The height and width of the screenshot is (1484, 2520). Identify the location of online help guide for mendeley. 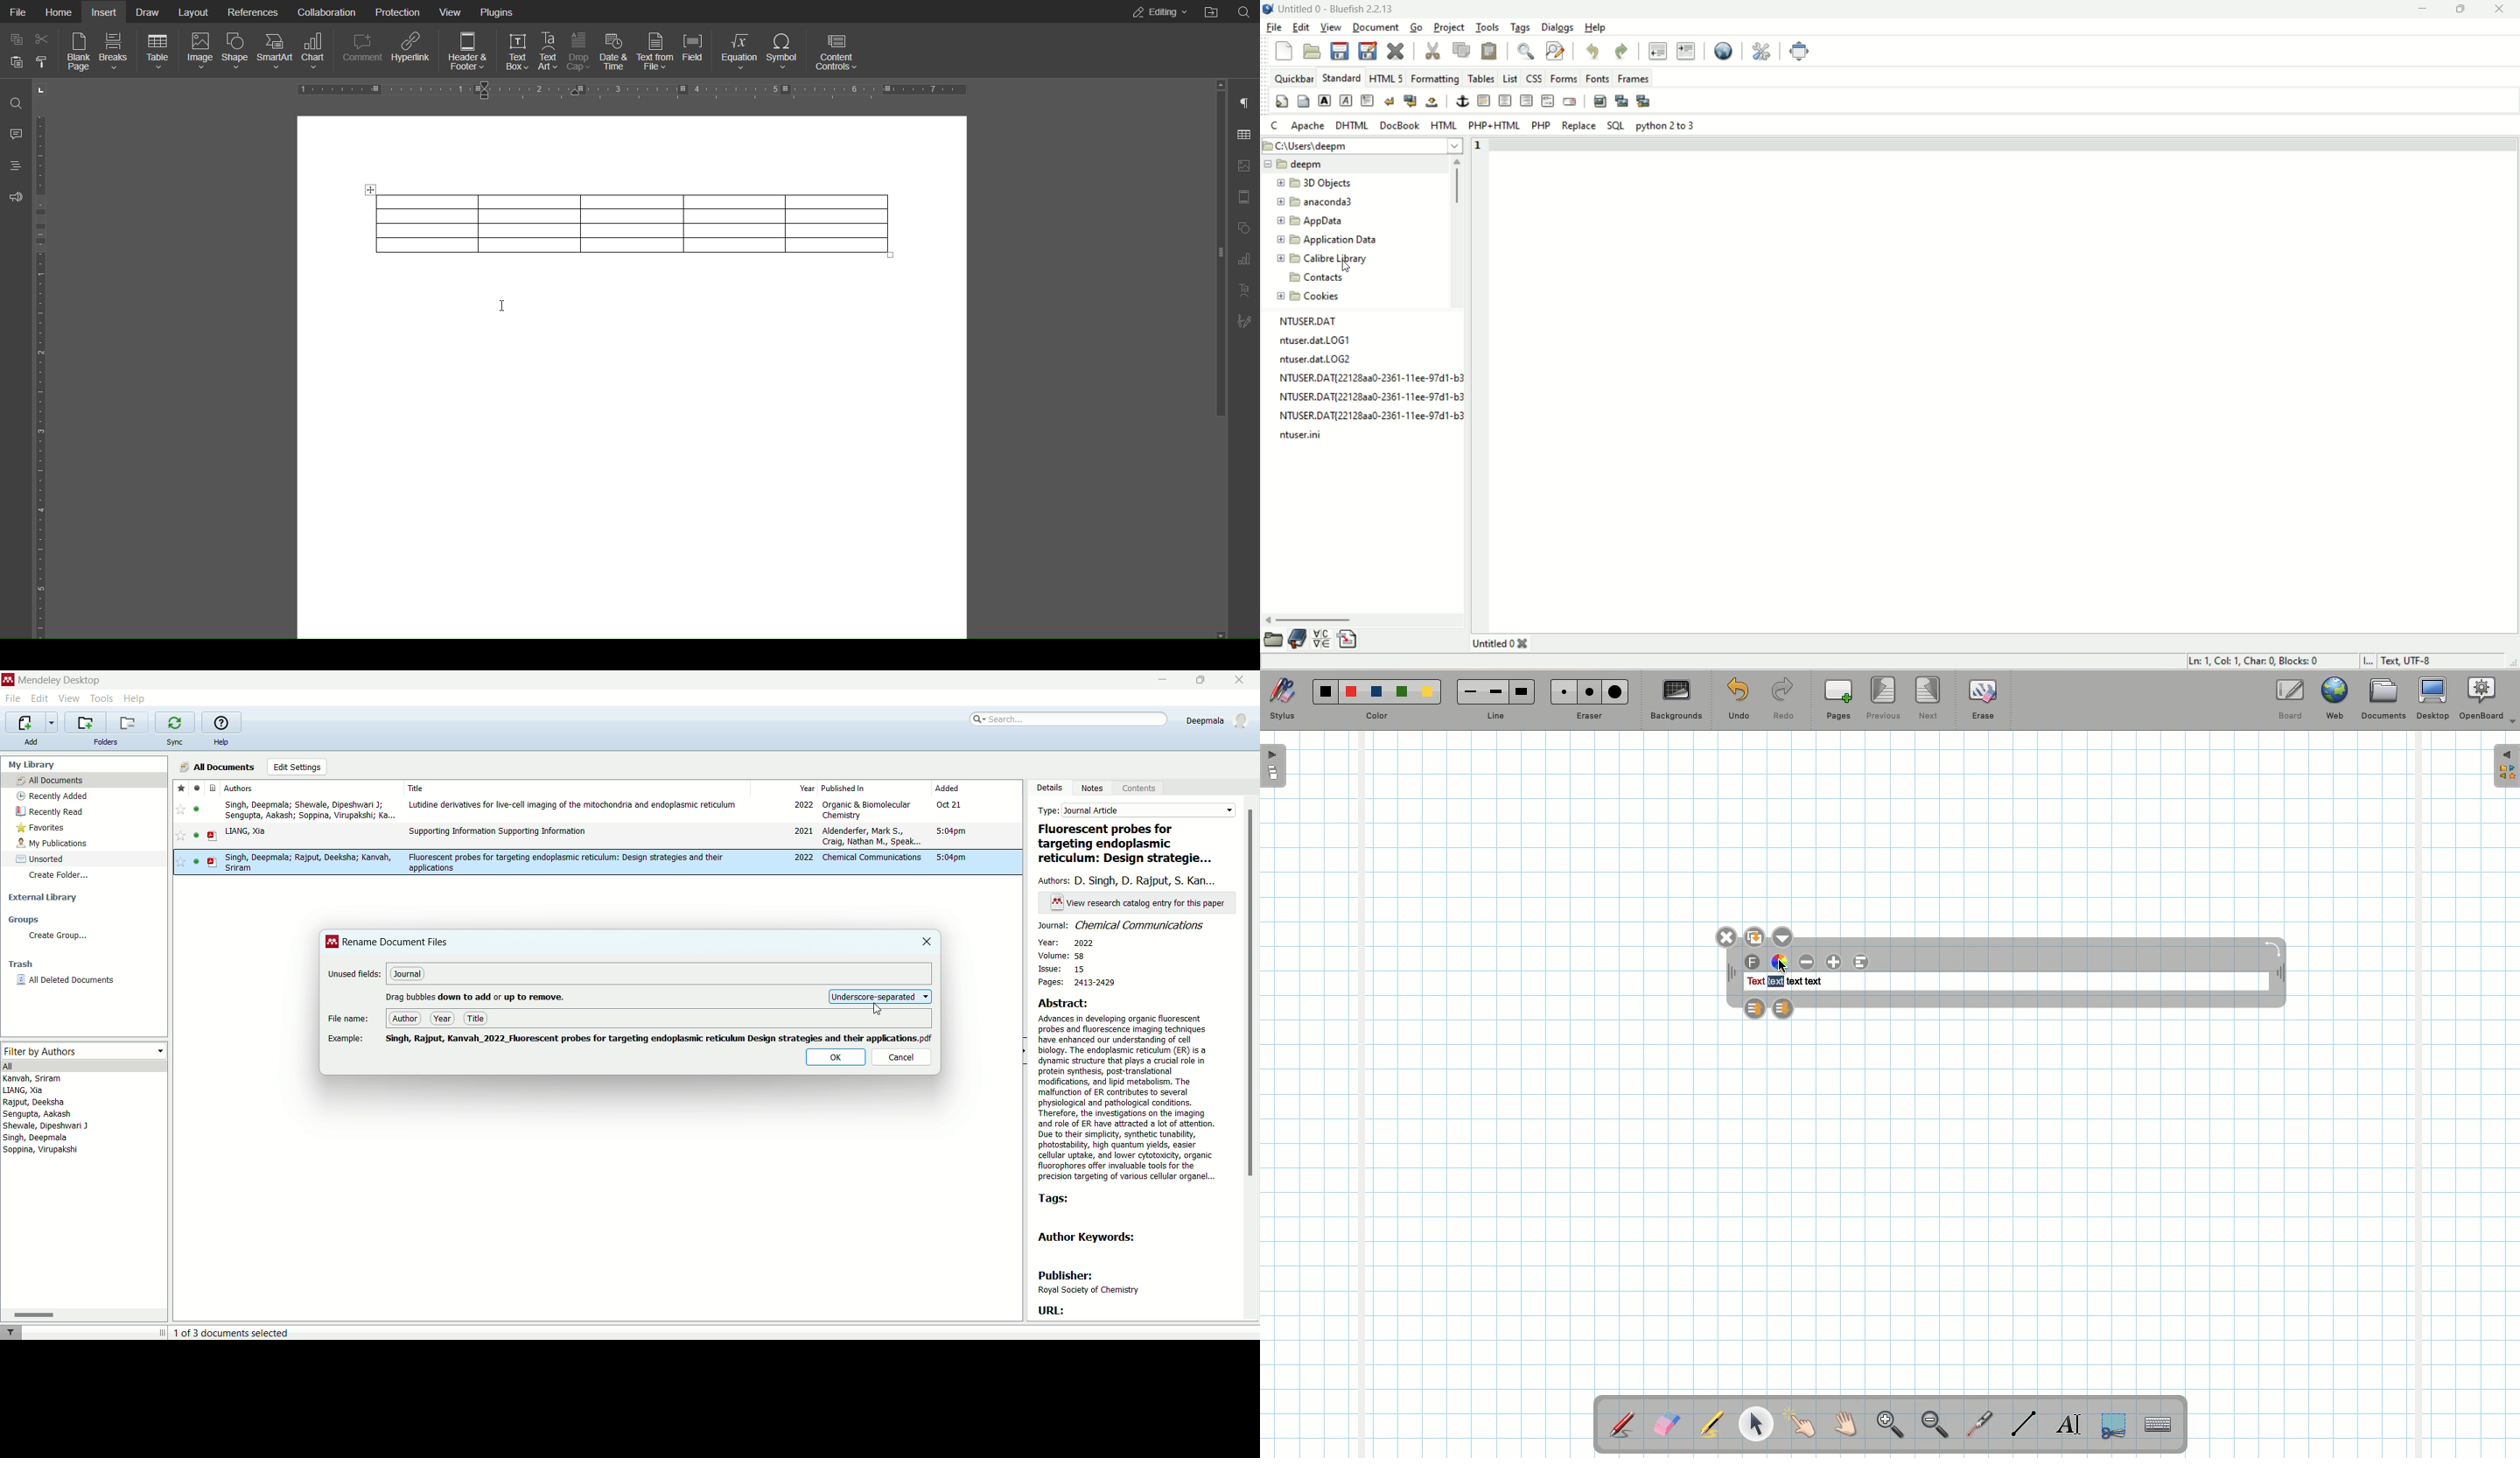
(219, 722).